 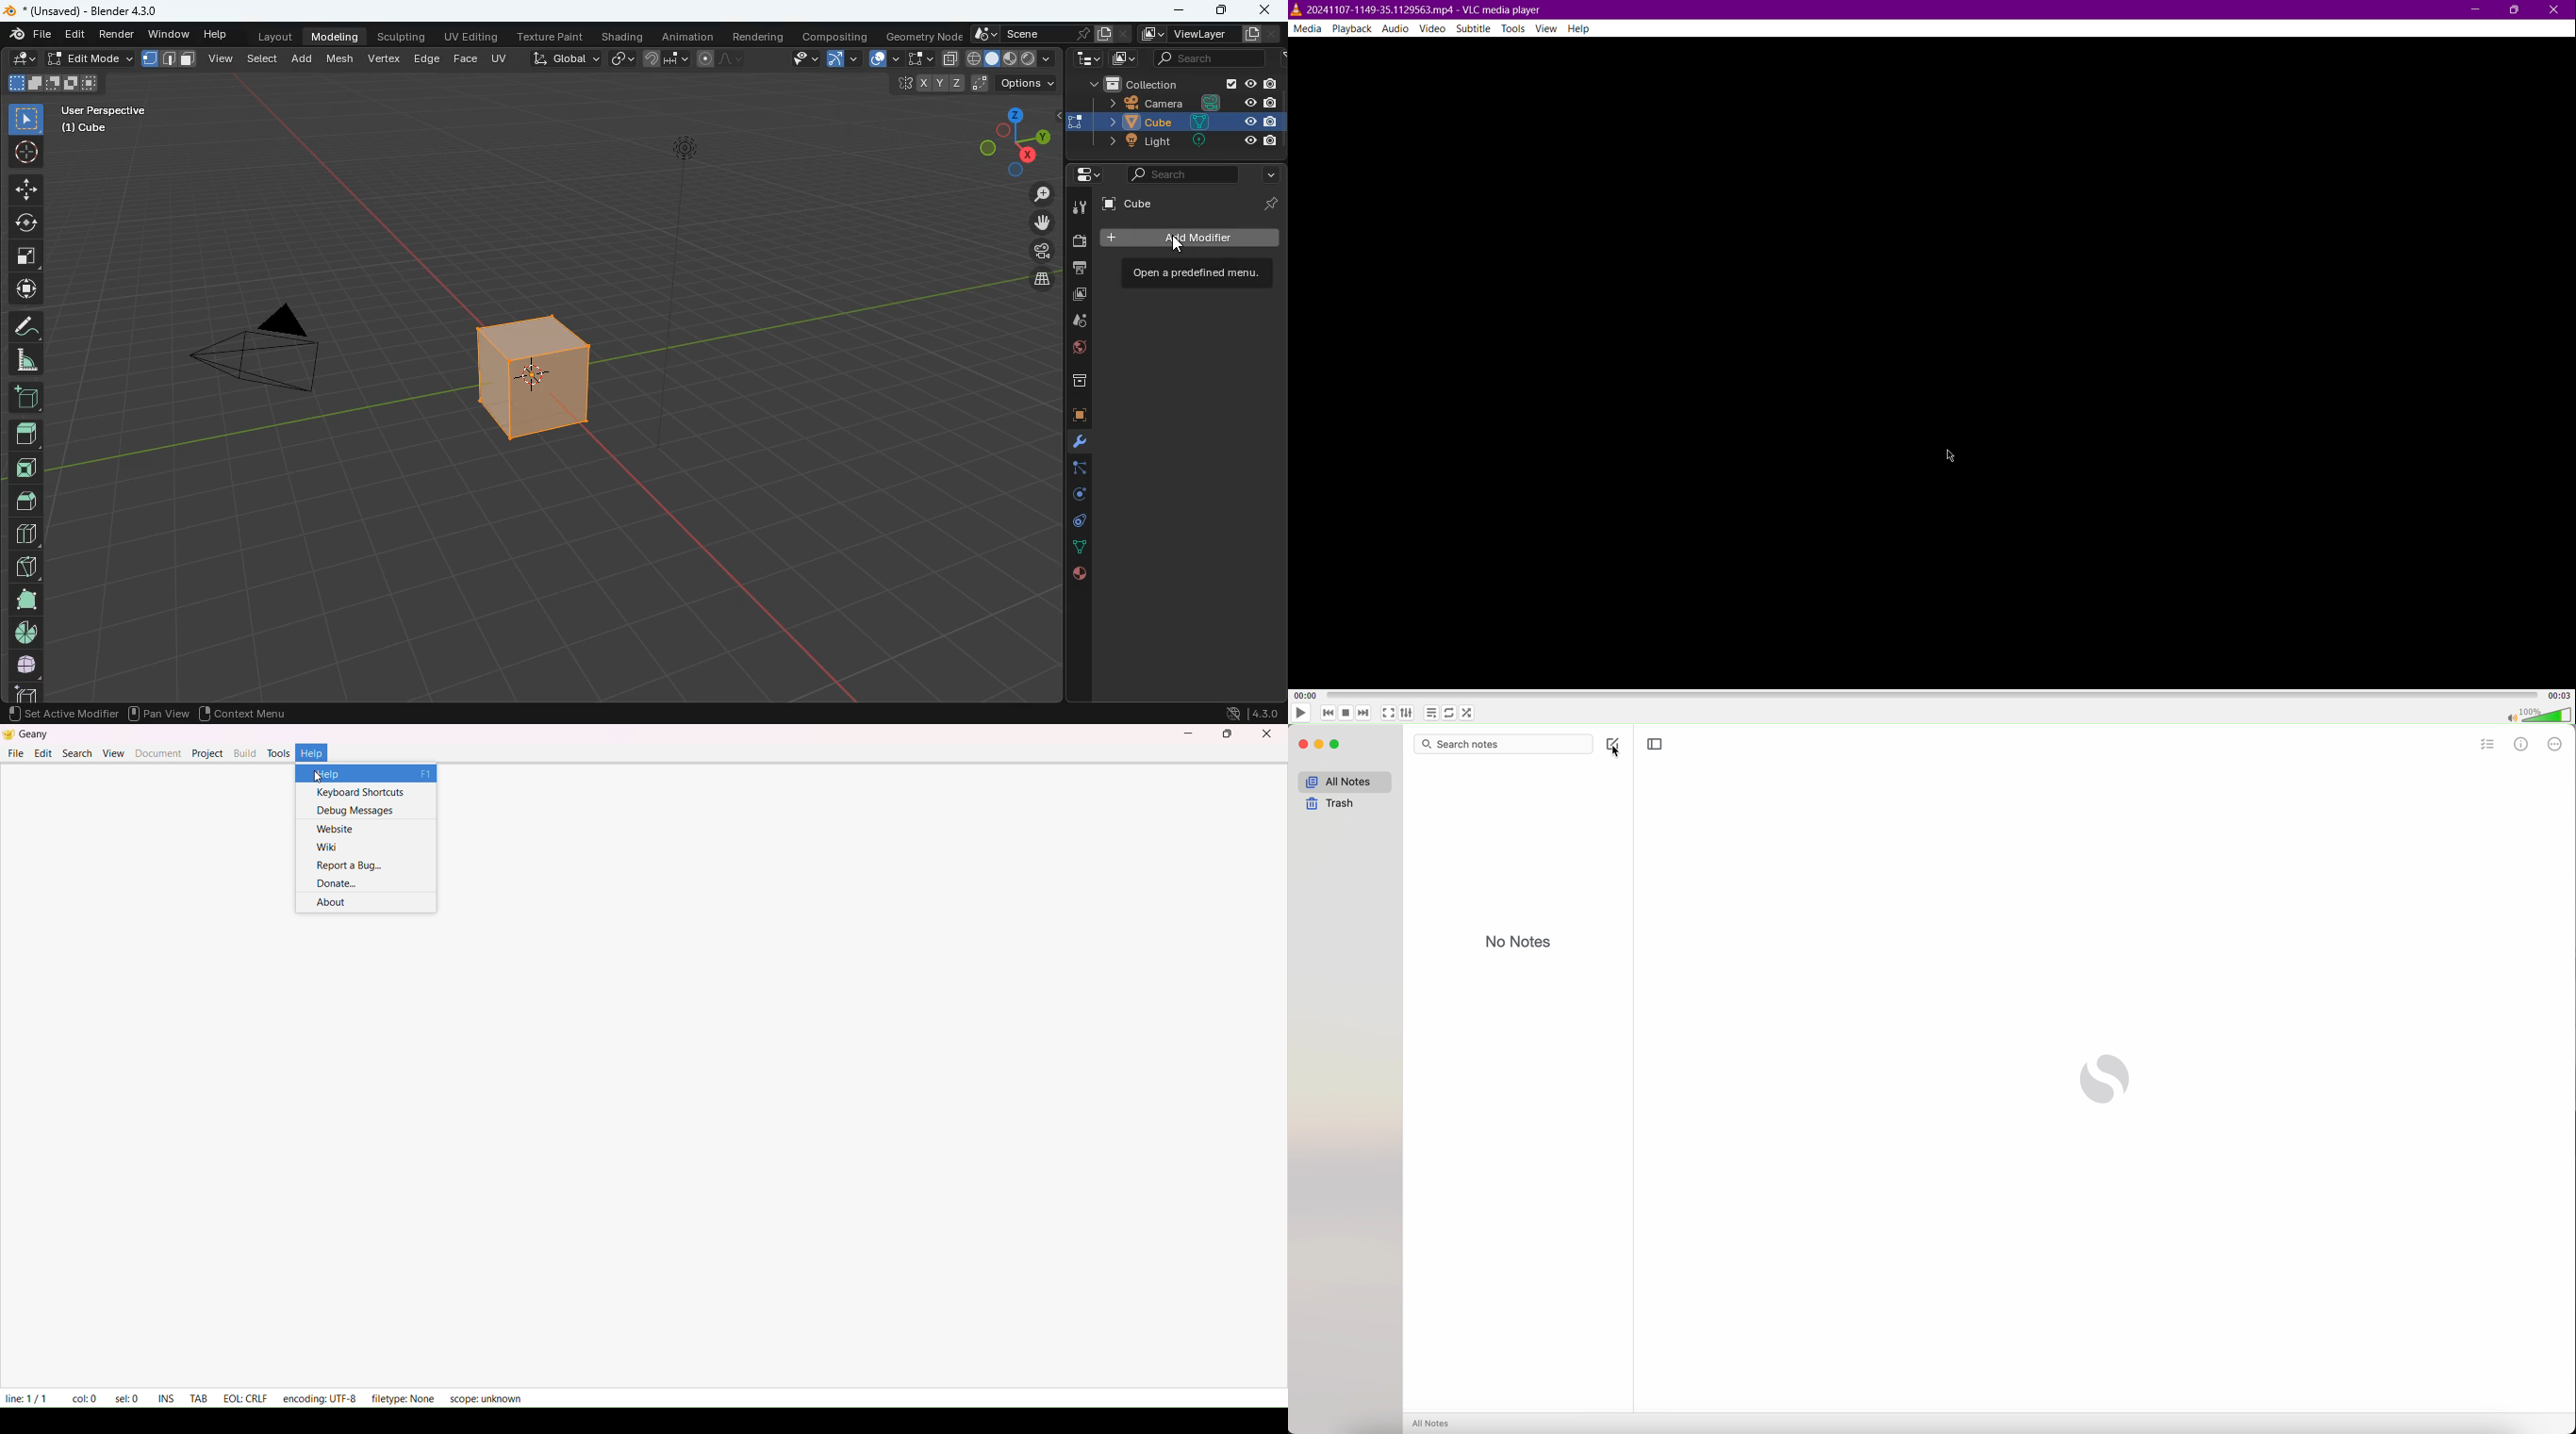 I want to click on maximize app, so click(x=1336, y=744).